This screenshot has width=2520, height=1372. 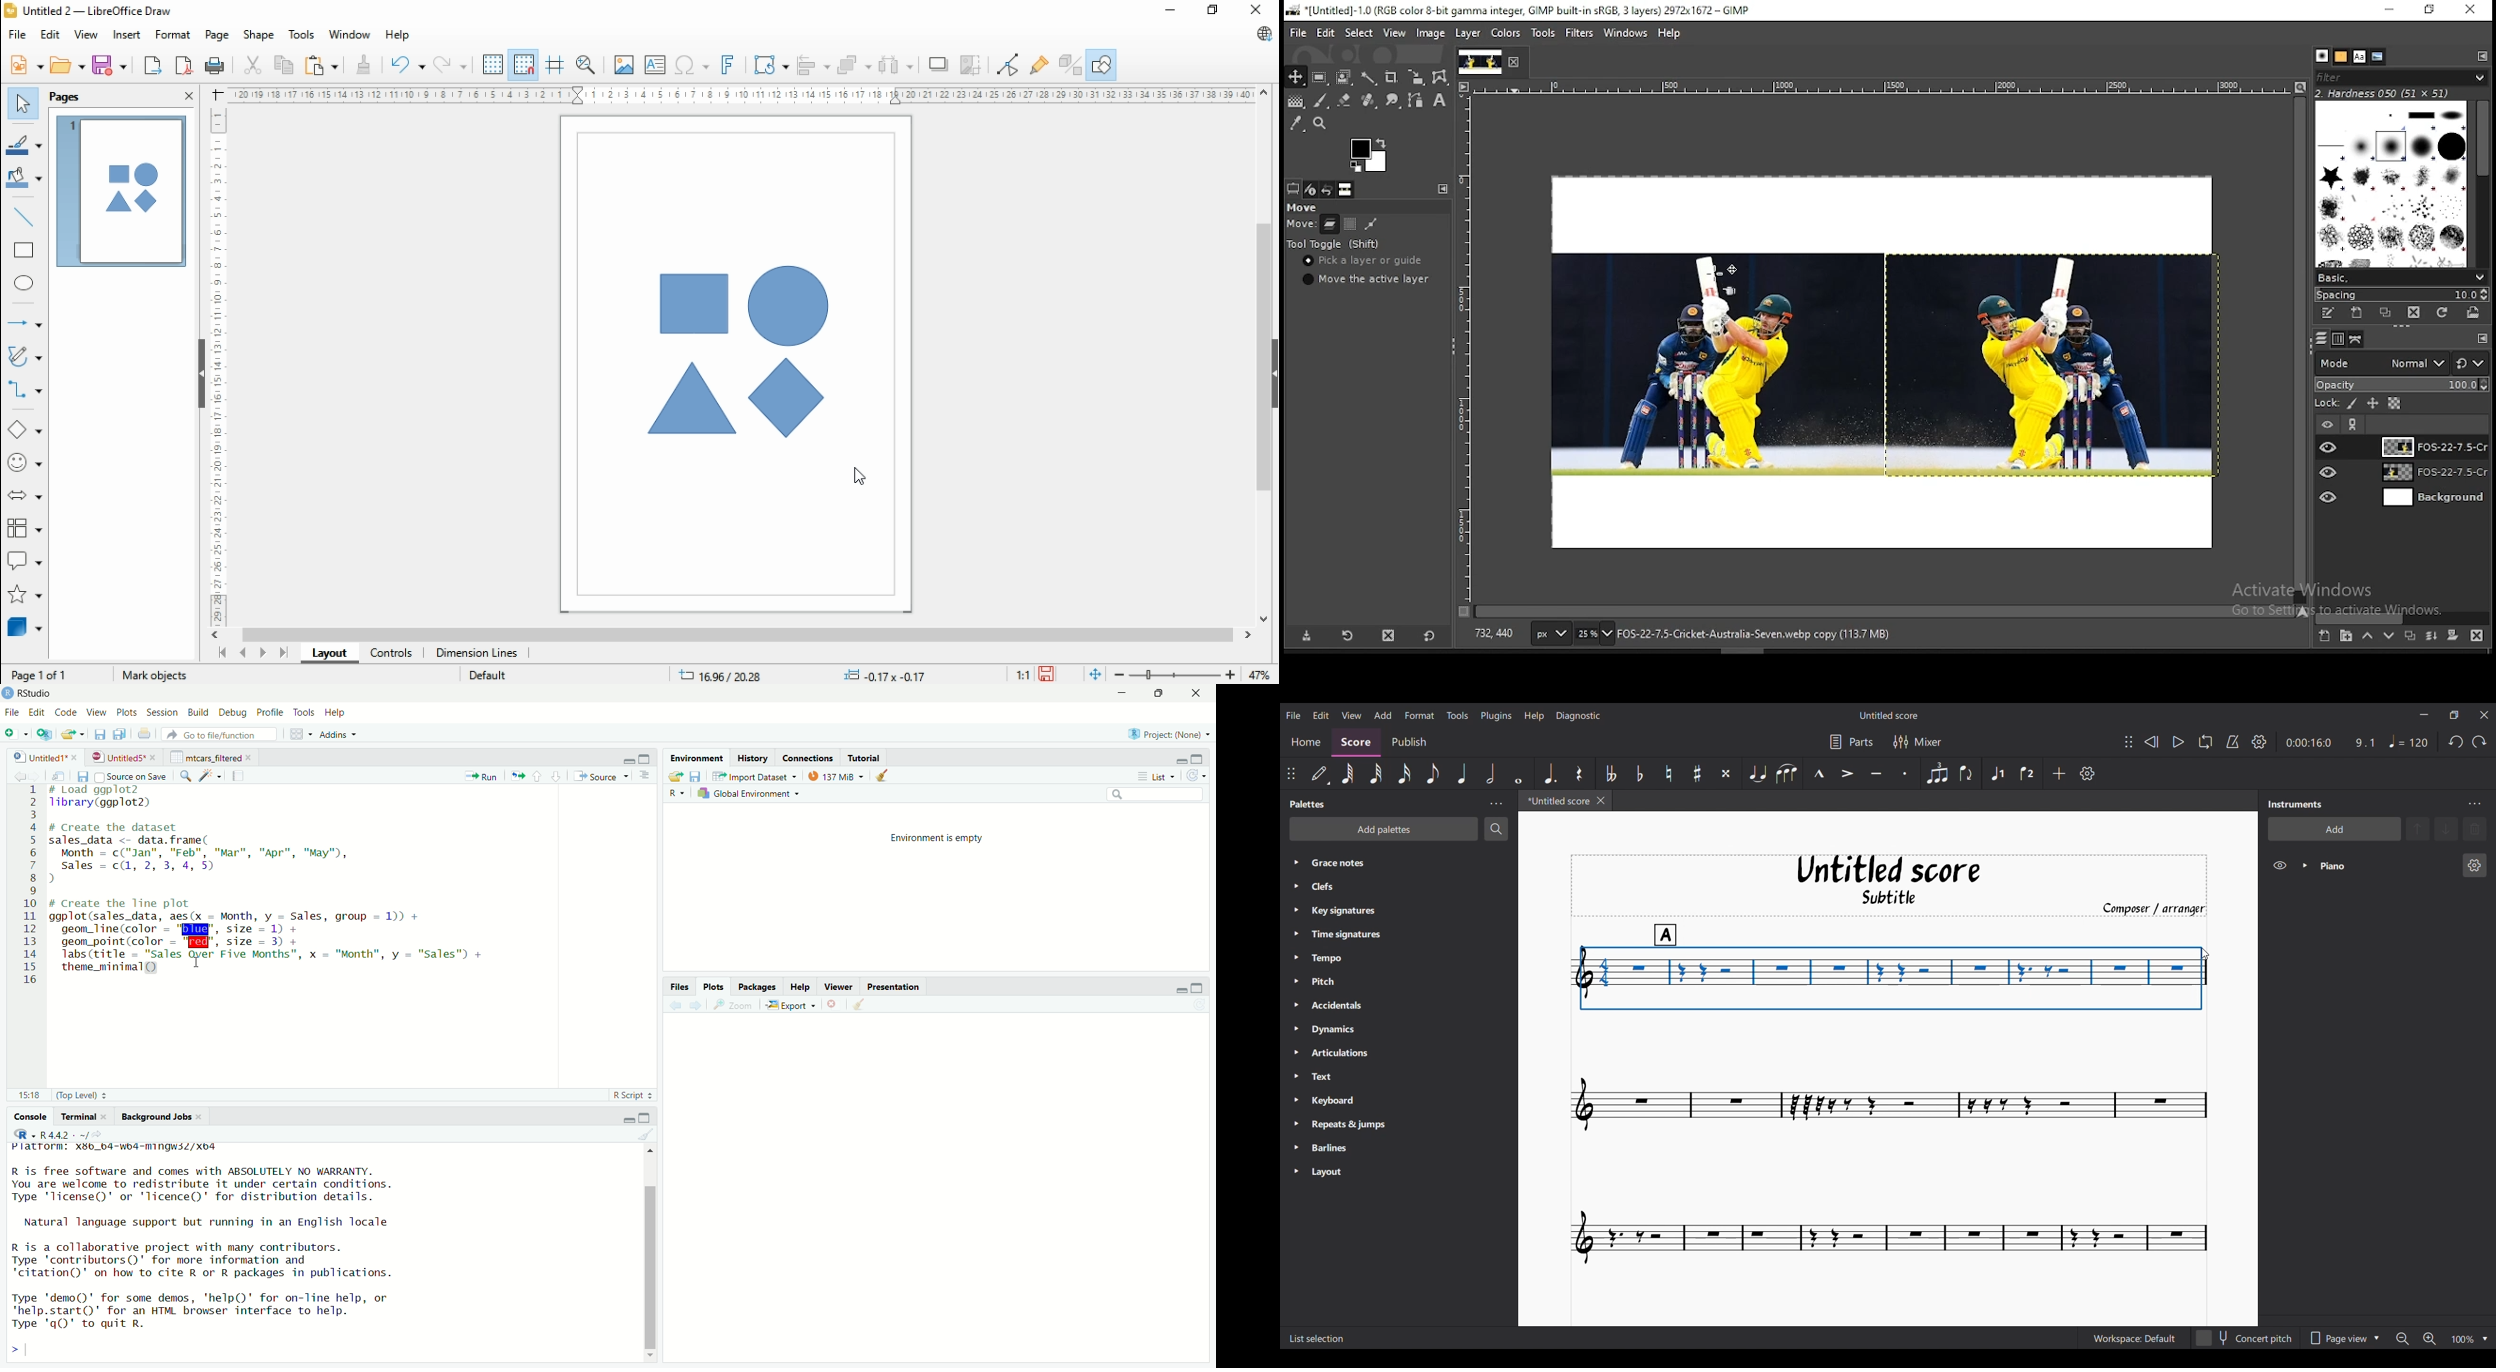 I want to click on History, so click(x=752, y=758).